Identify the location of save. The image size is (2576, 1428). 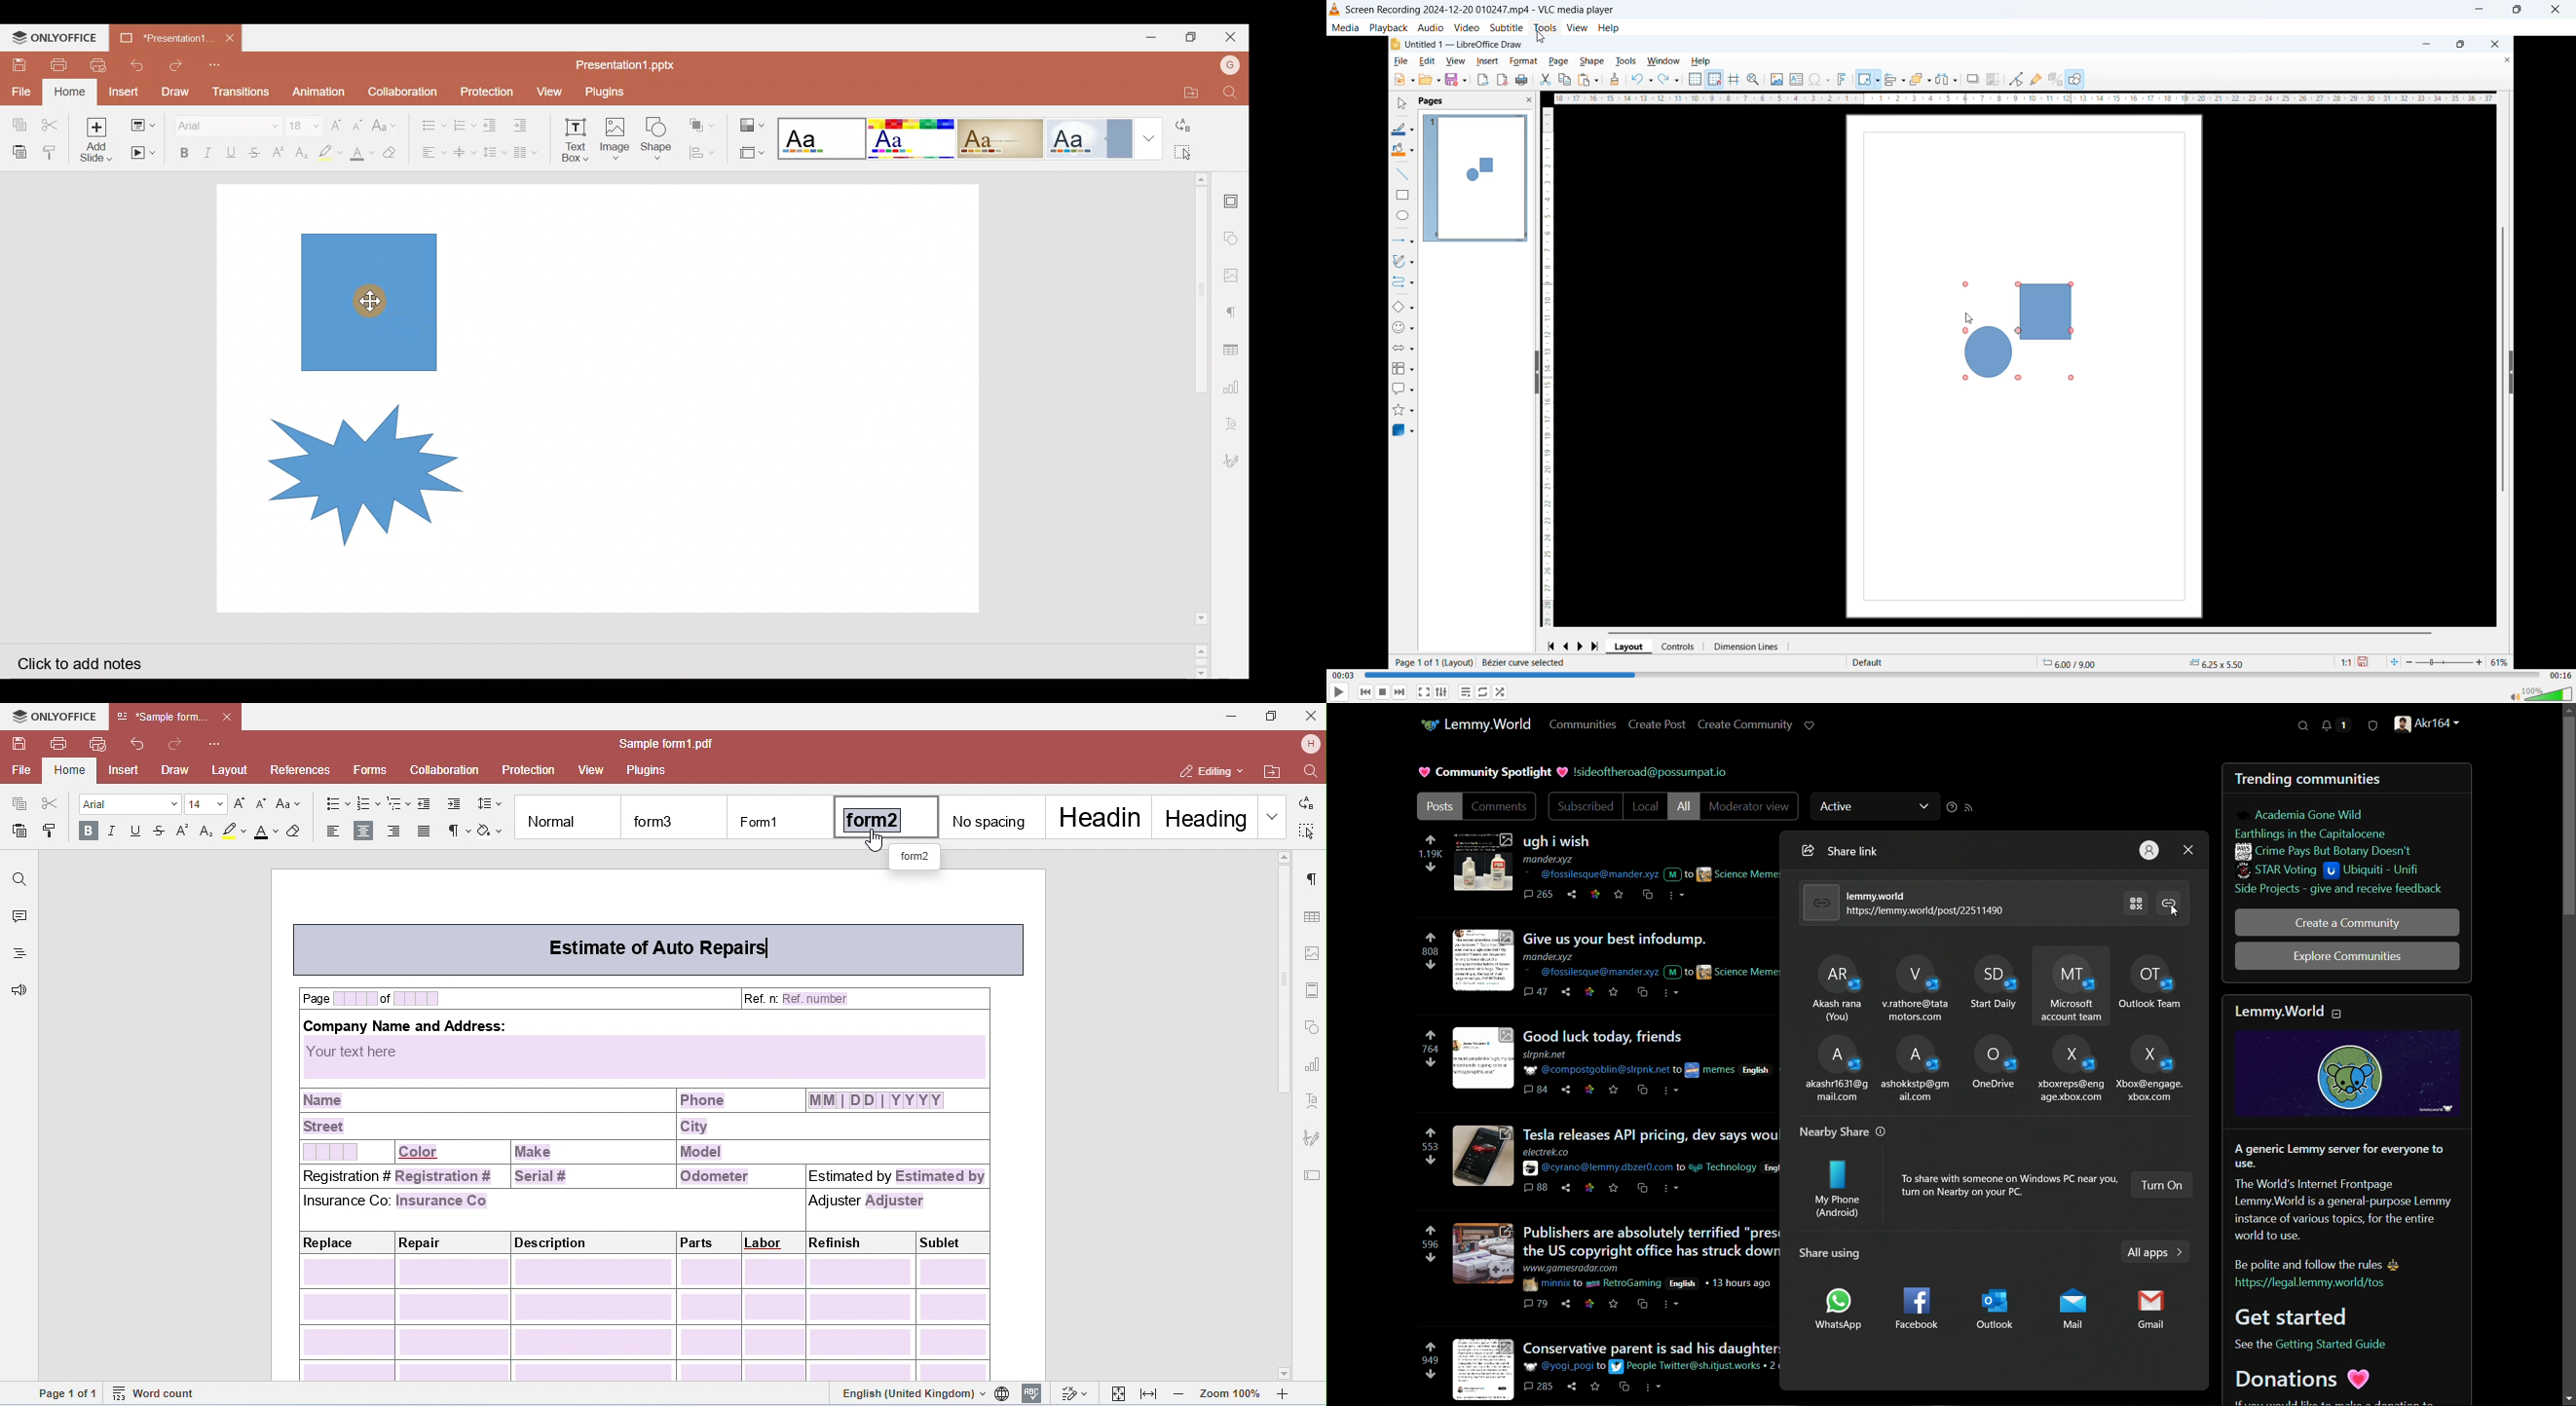
(1615, 995).